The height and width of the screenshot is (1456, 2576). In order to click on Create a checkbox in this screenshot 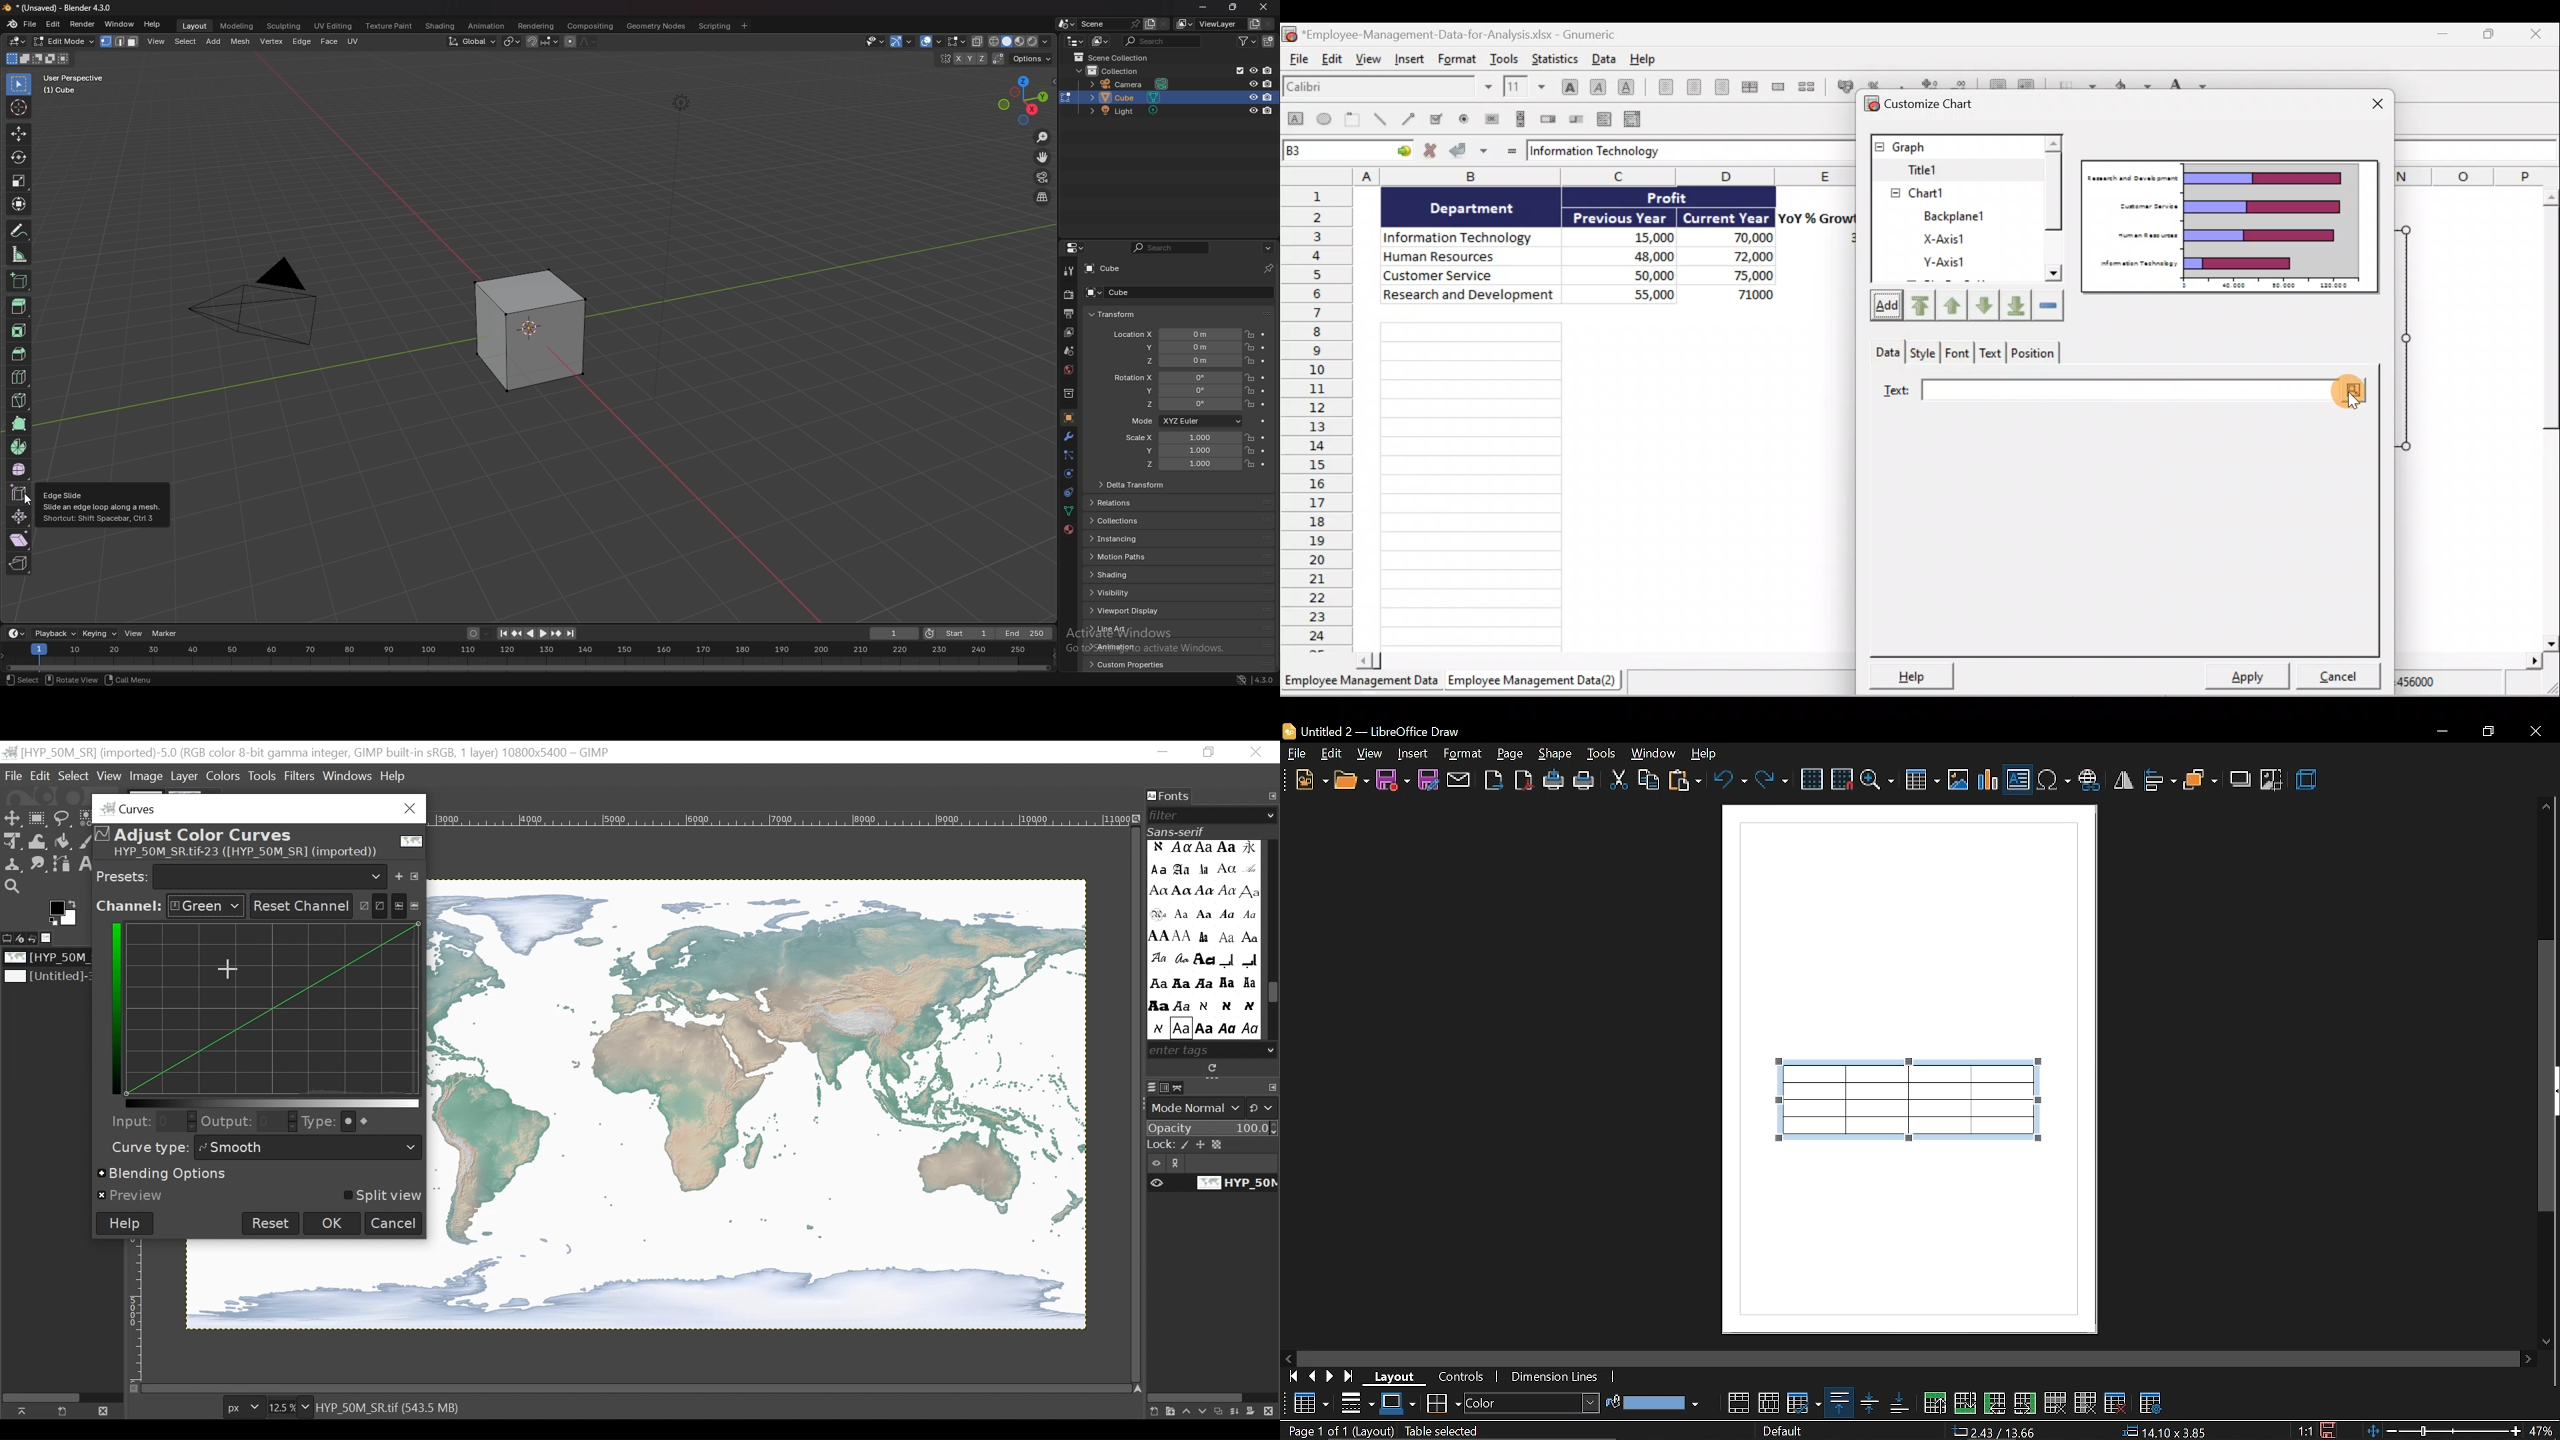, I will do `click(1435, 118)`.